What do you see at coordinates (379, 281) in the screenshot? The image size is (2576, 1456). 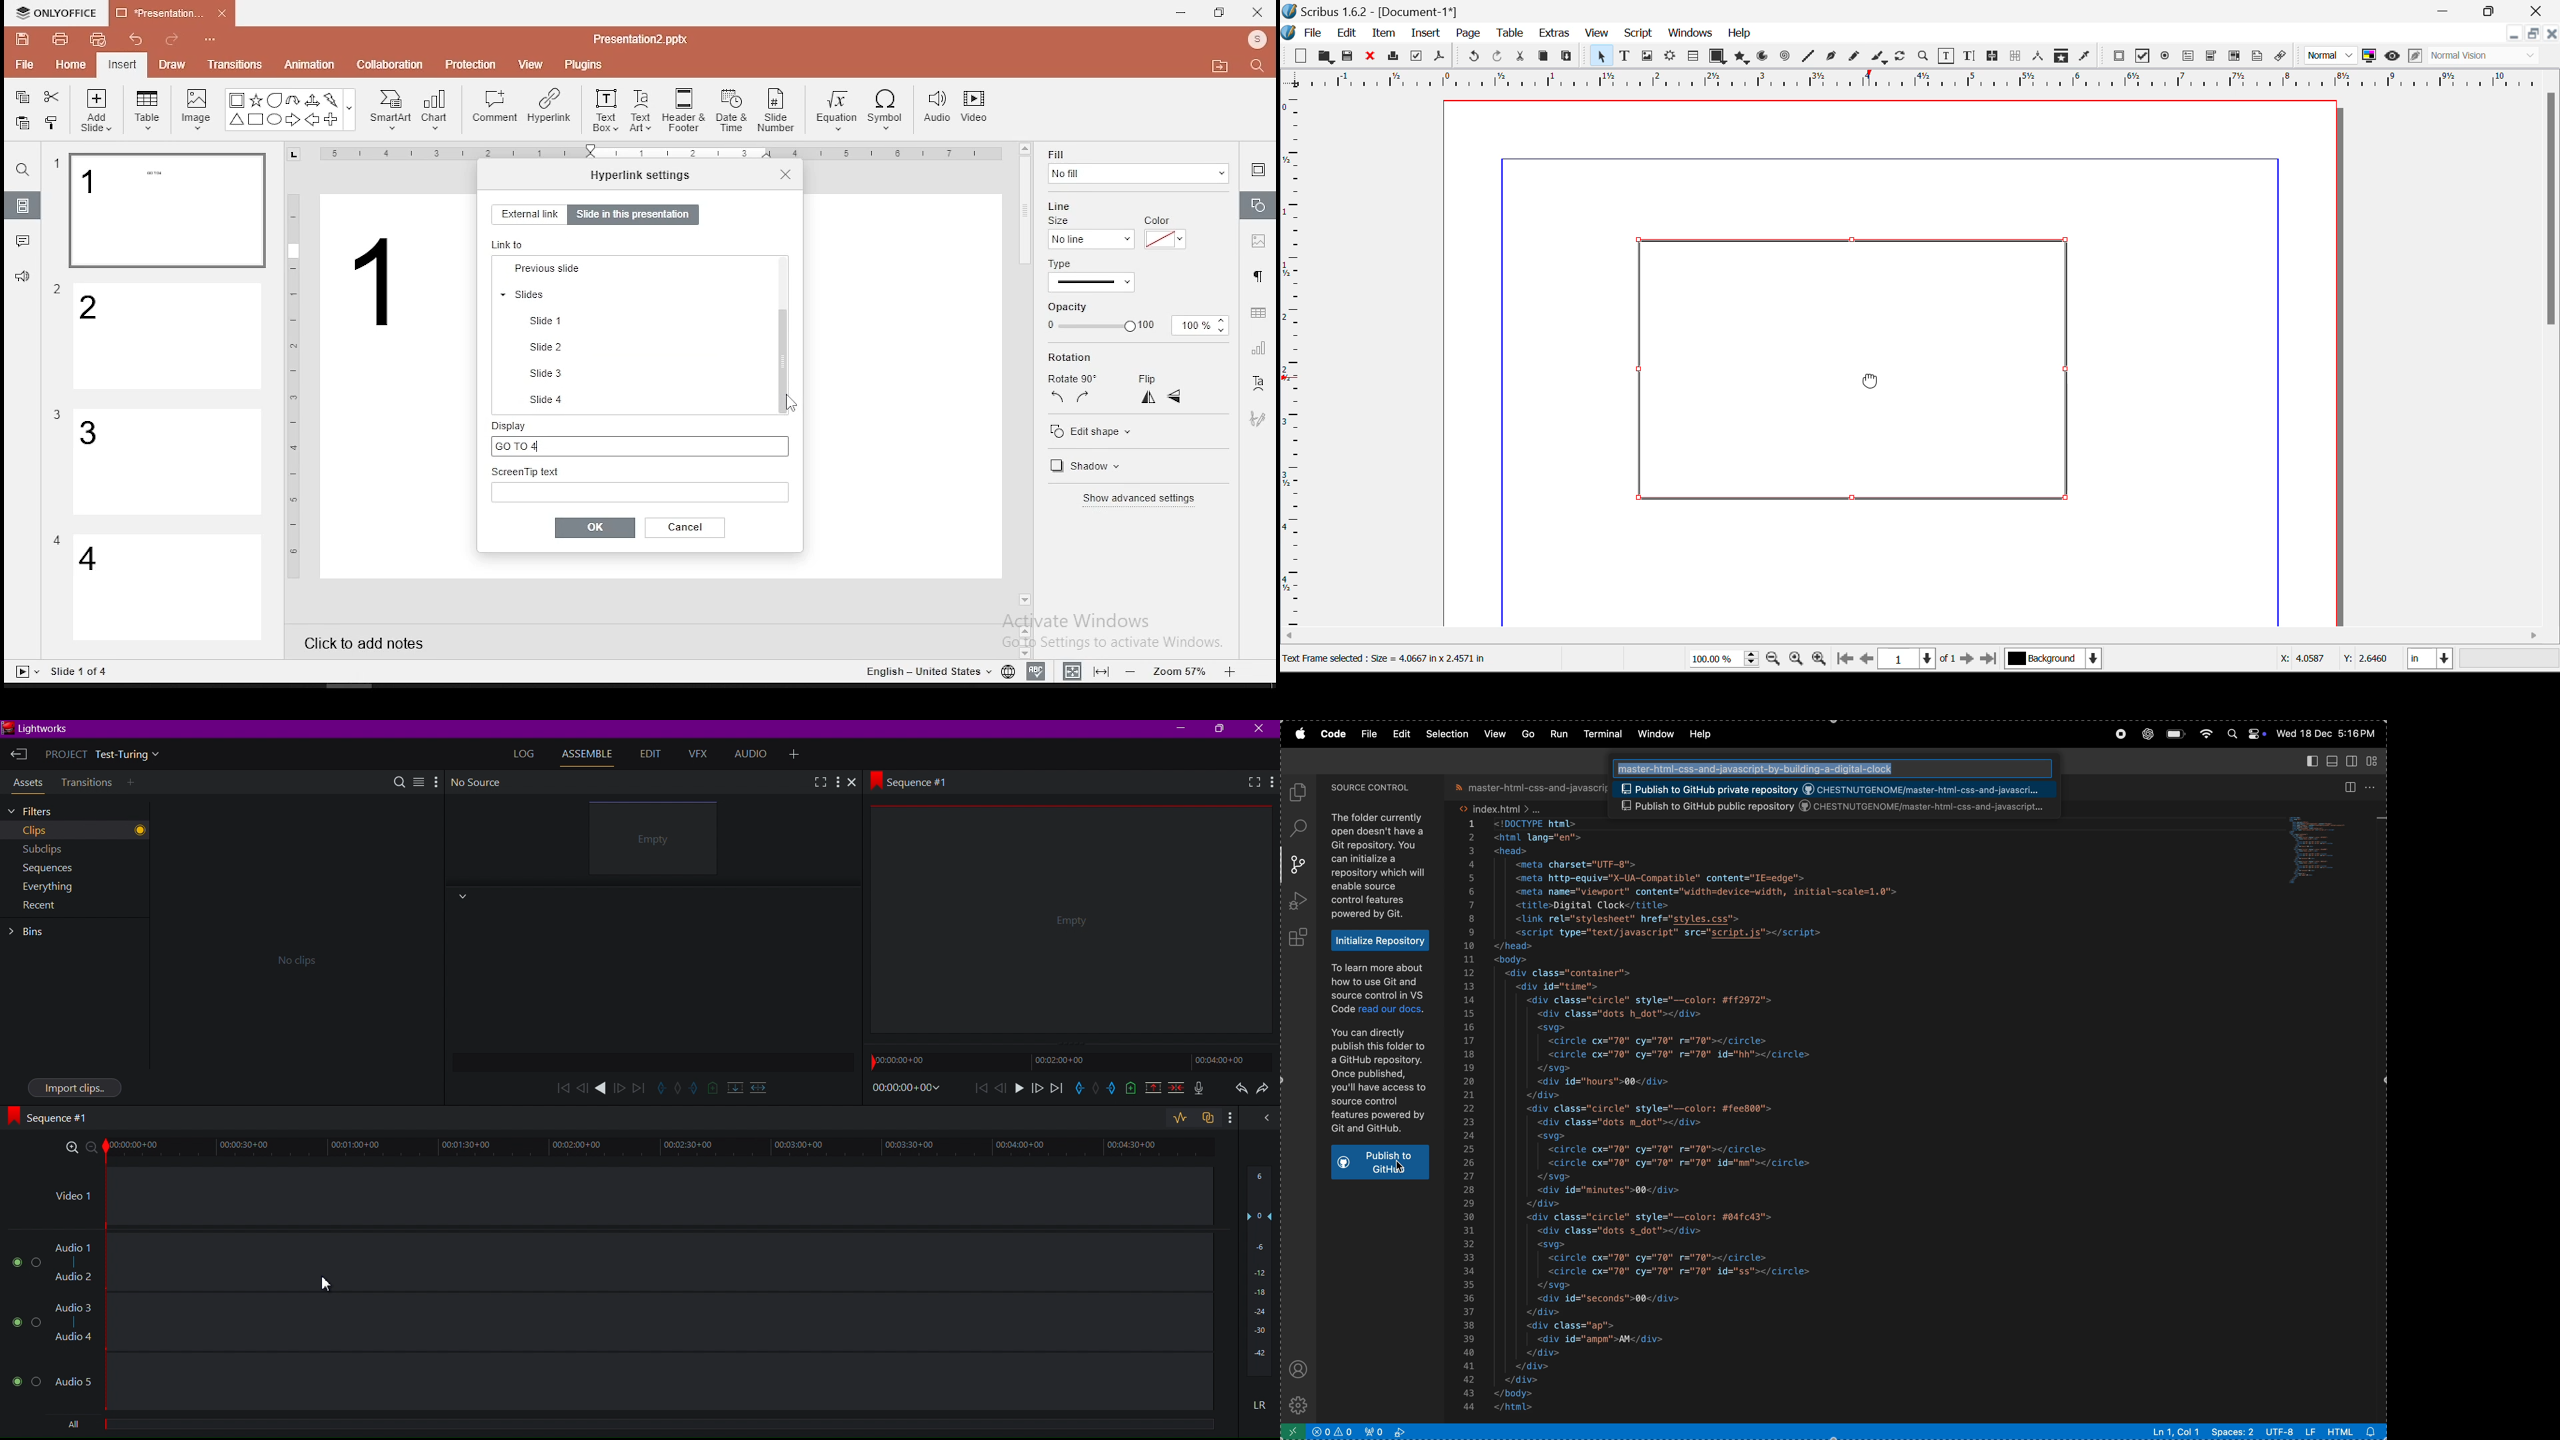 I see `` at bounding box center [379, 281].